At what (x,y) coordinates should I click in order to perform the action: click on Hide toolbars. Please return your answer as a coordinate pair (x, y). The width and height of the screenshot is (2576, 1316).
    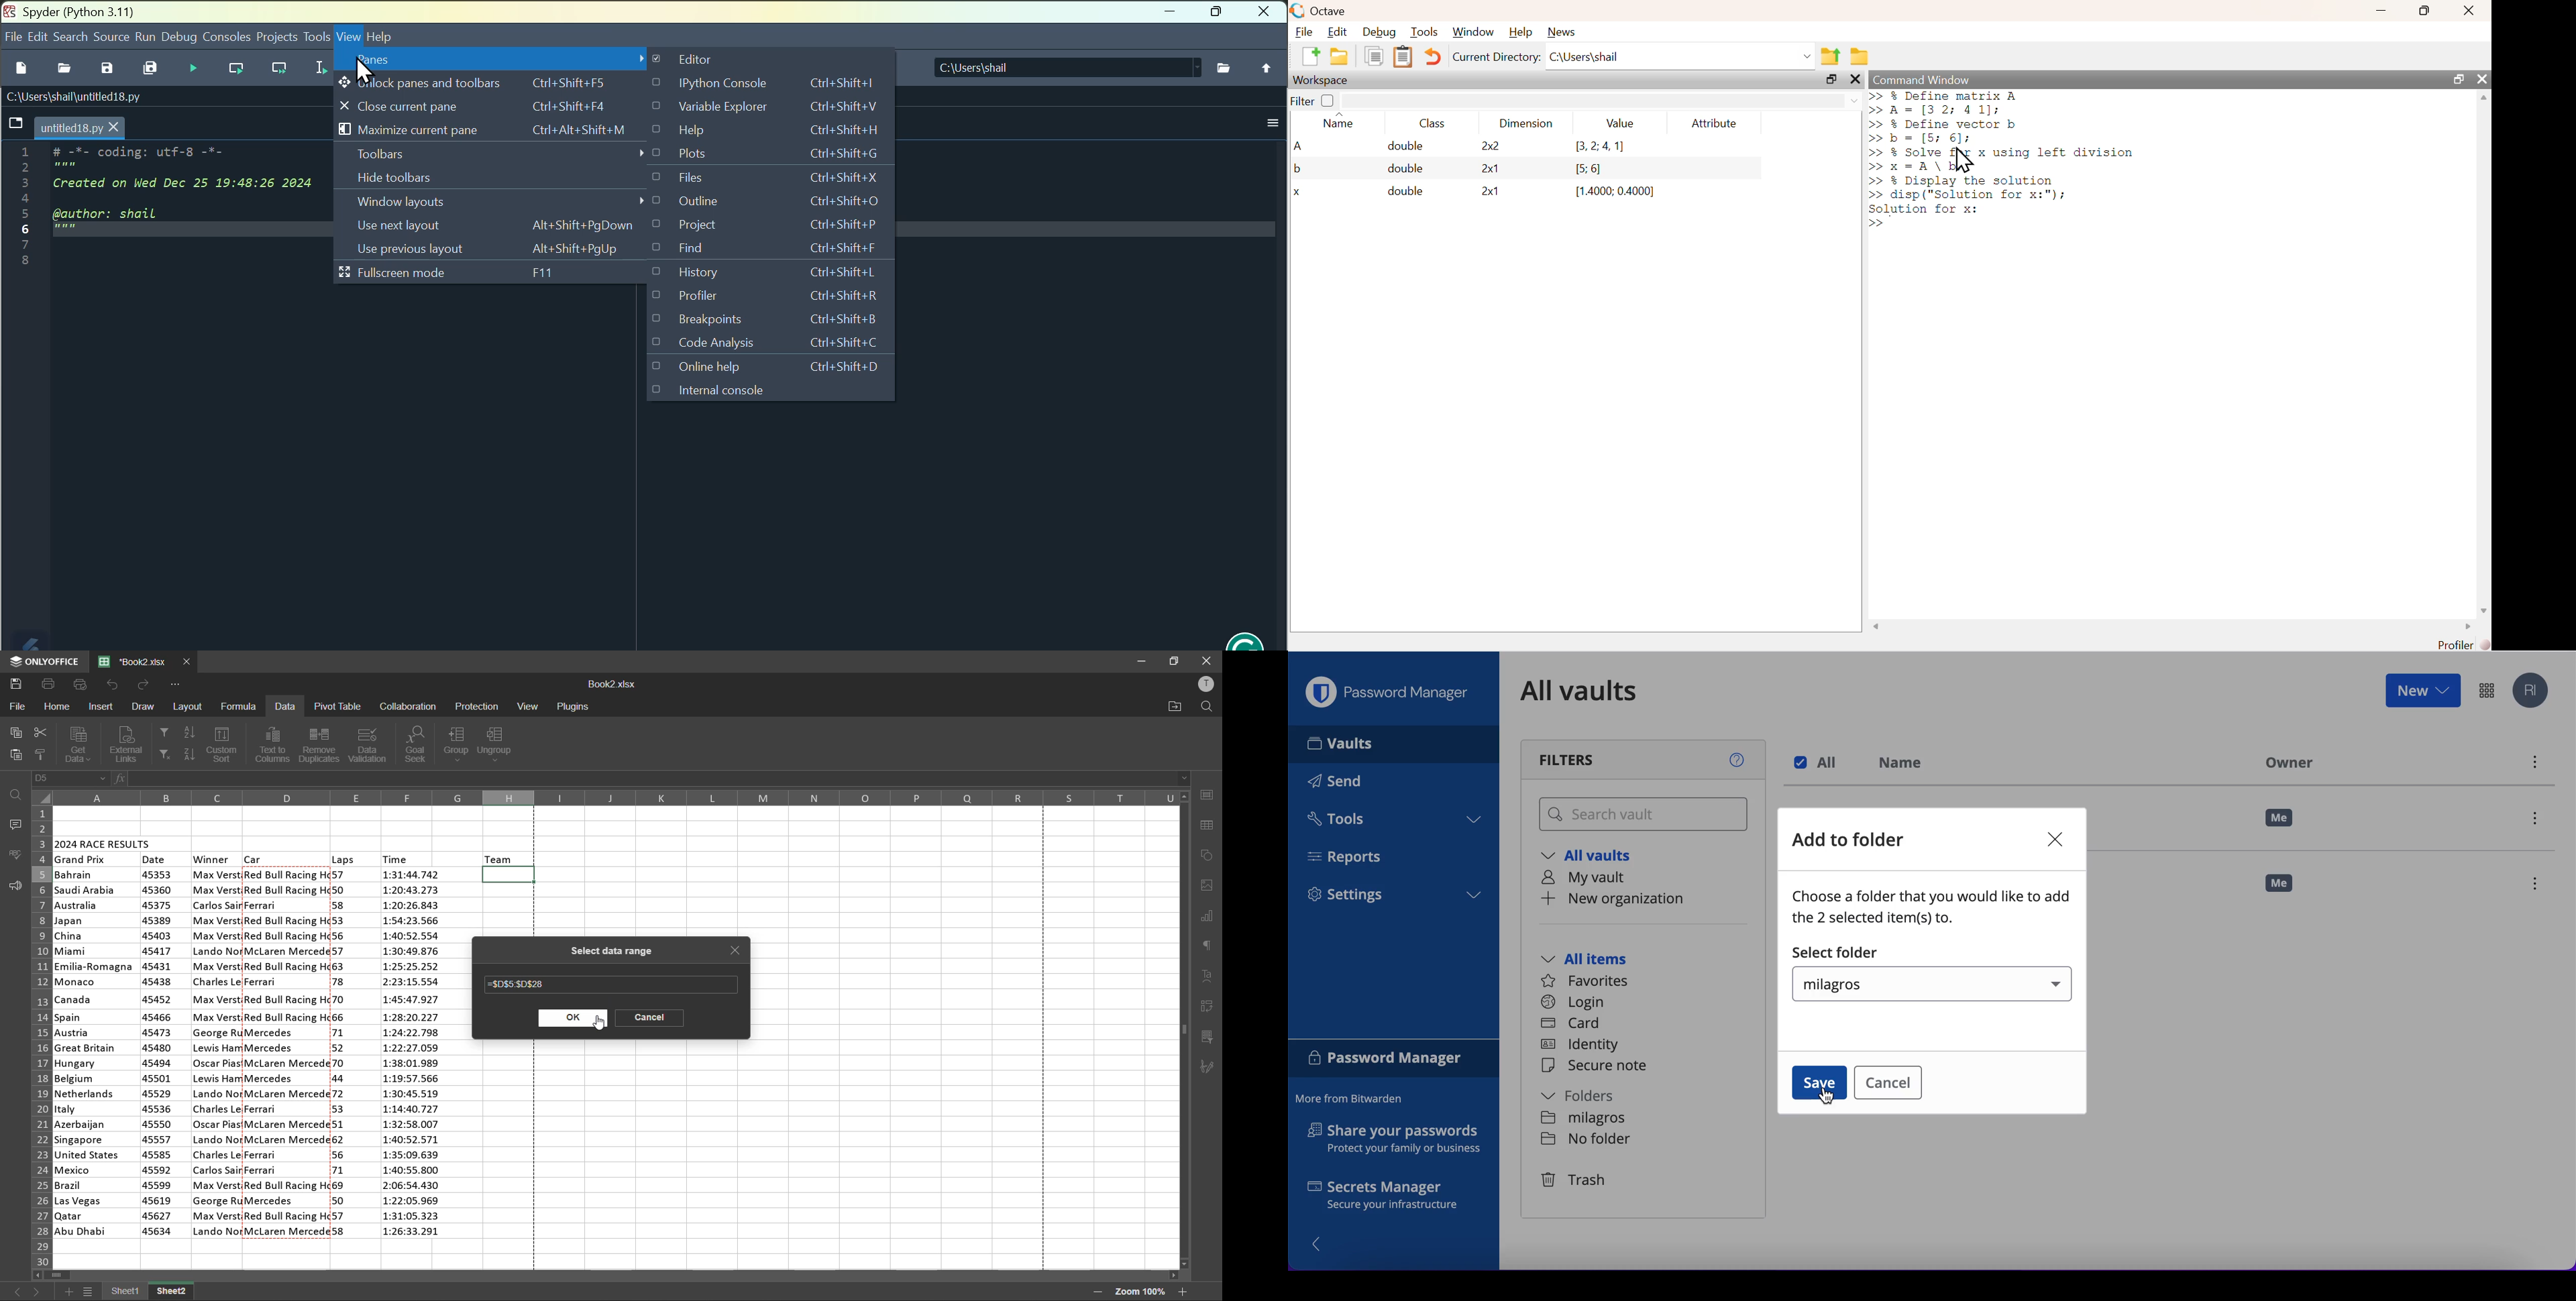
    Looking at the image, I should click on (498, 180).